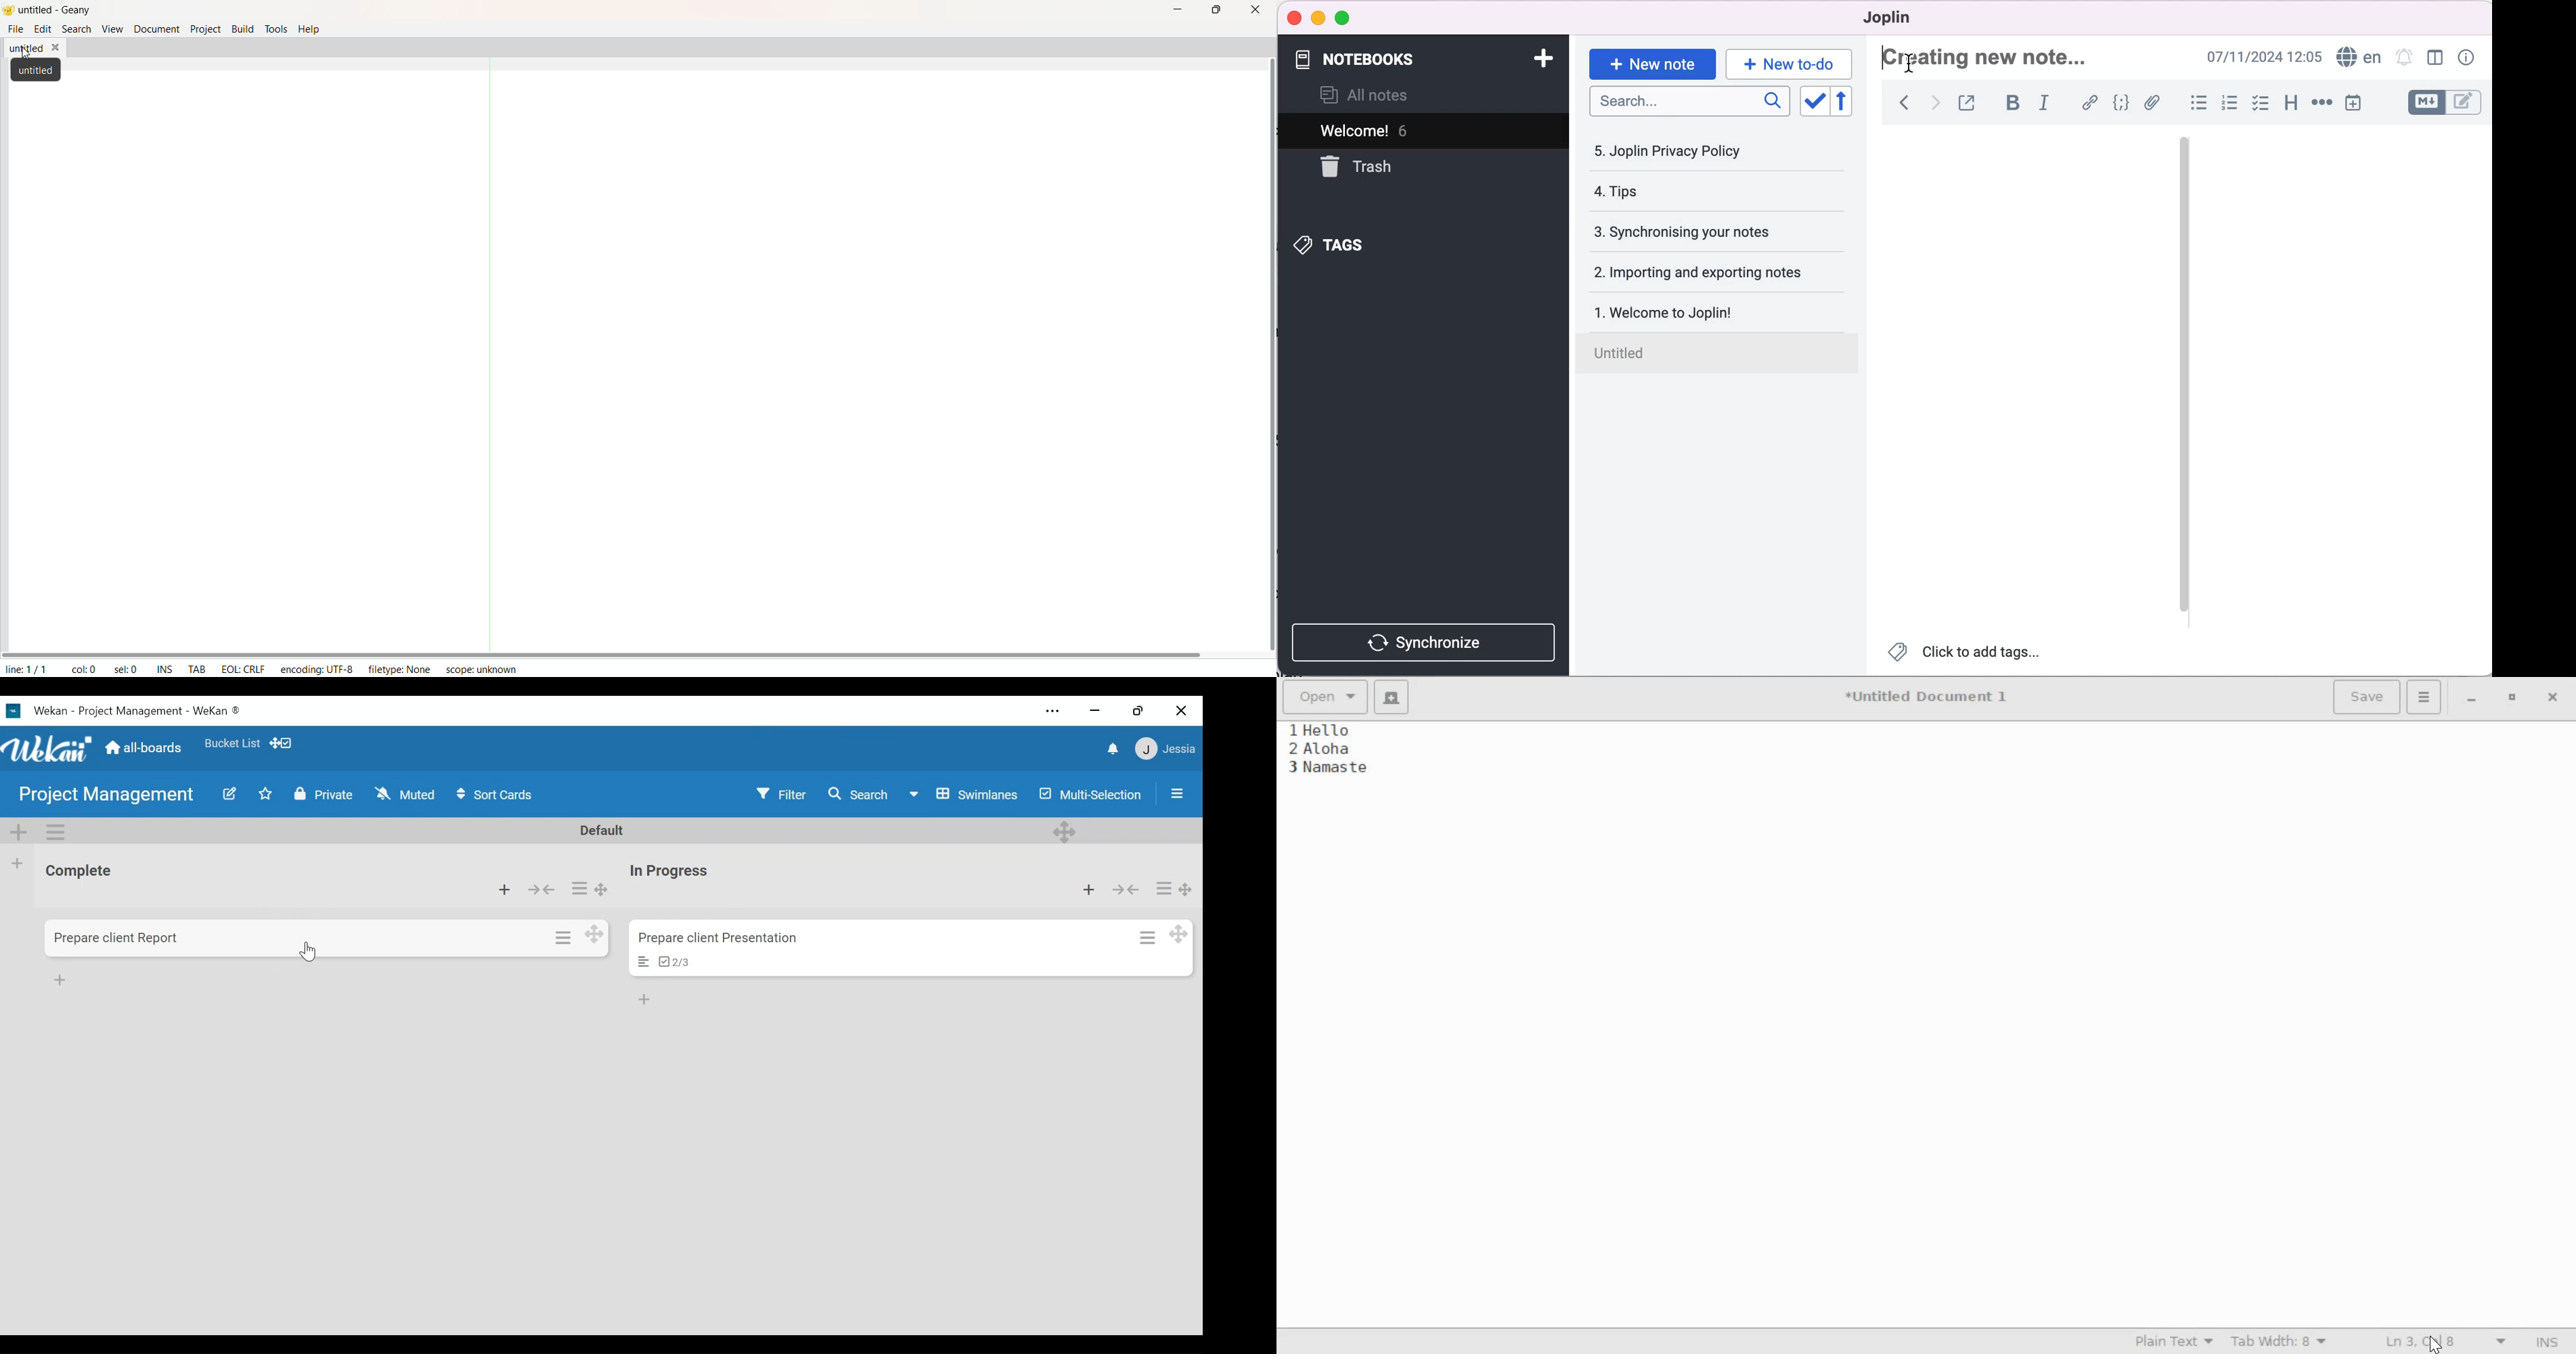 This screenshot has height=1372, width=2576. Describe the element at coordinates (18, 863) in the screenshot. I see `Add list` at that location.